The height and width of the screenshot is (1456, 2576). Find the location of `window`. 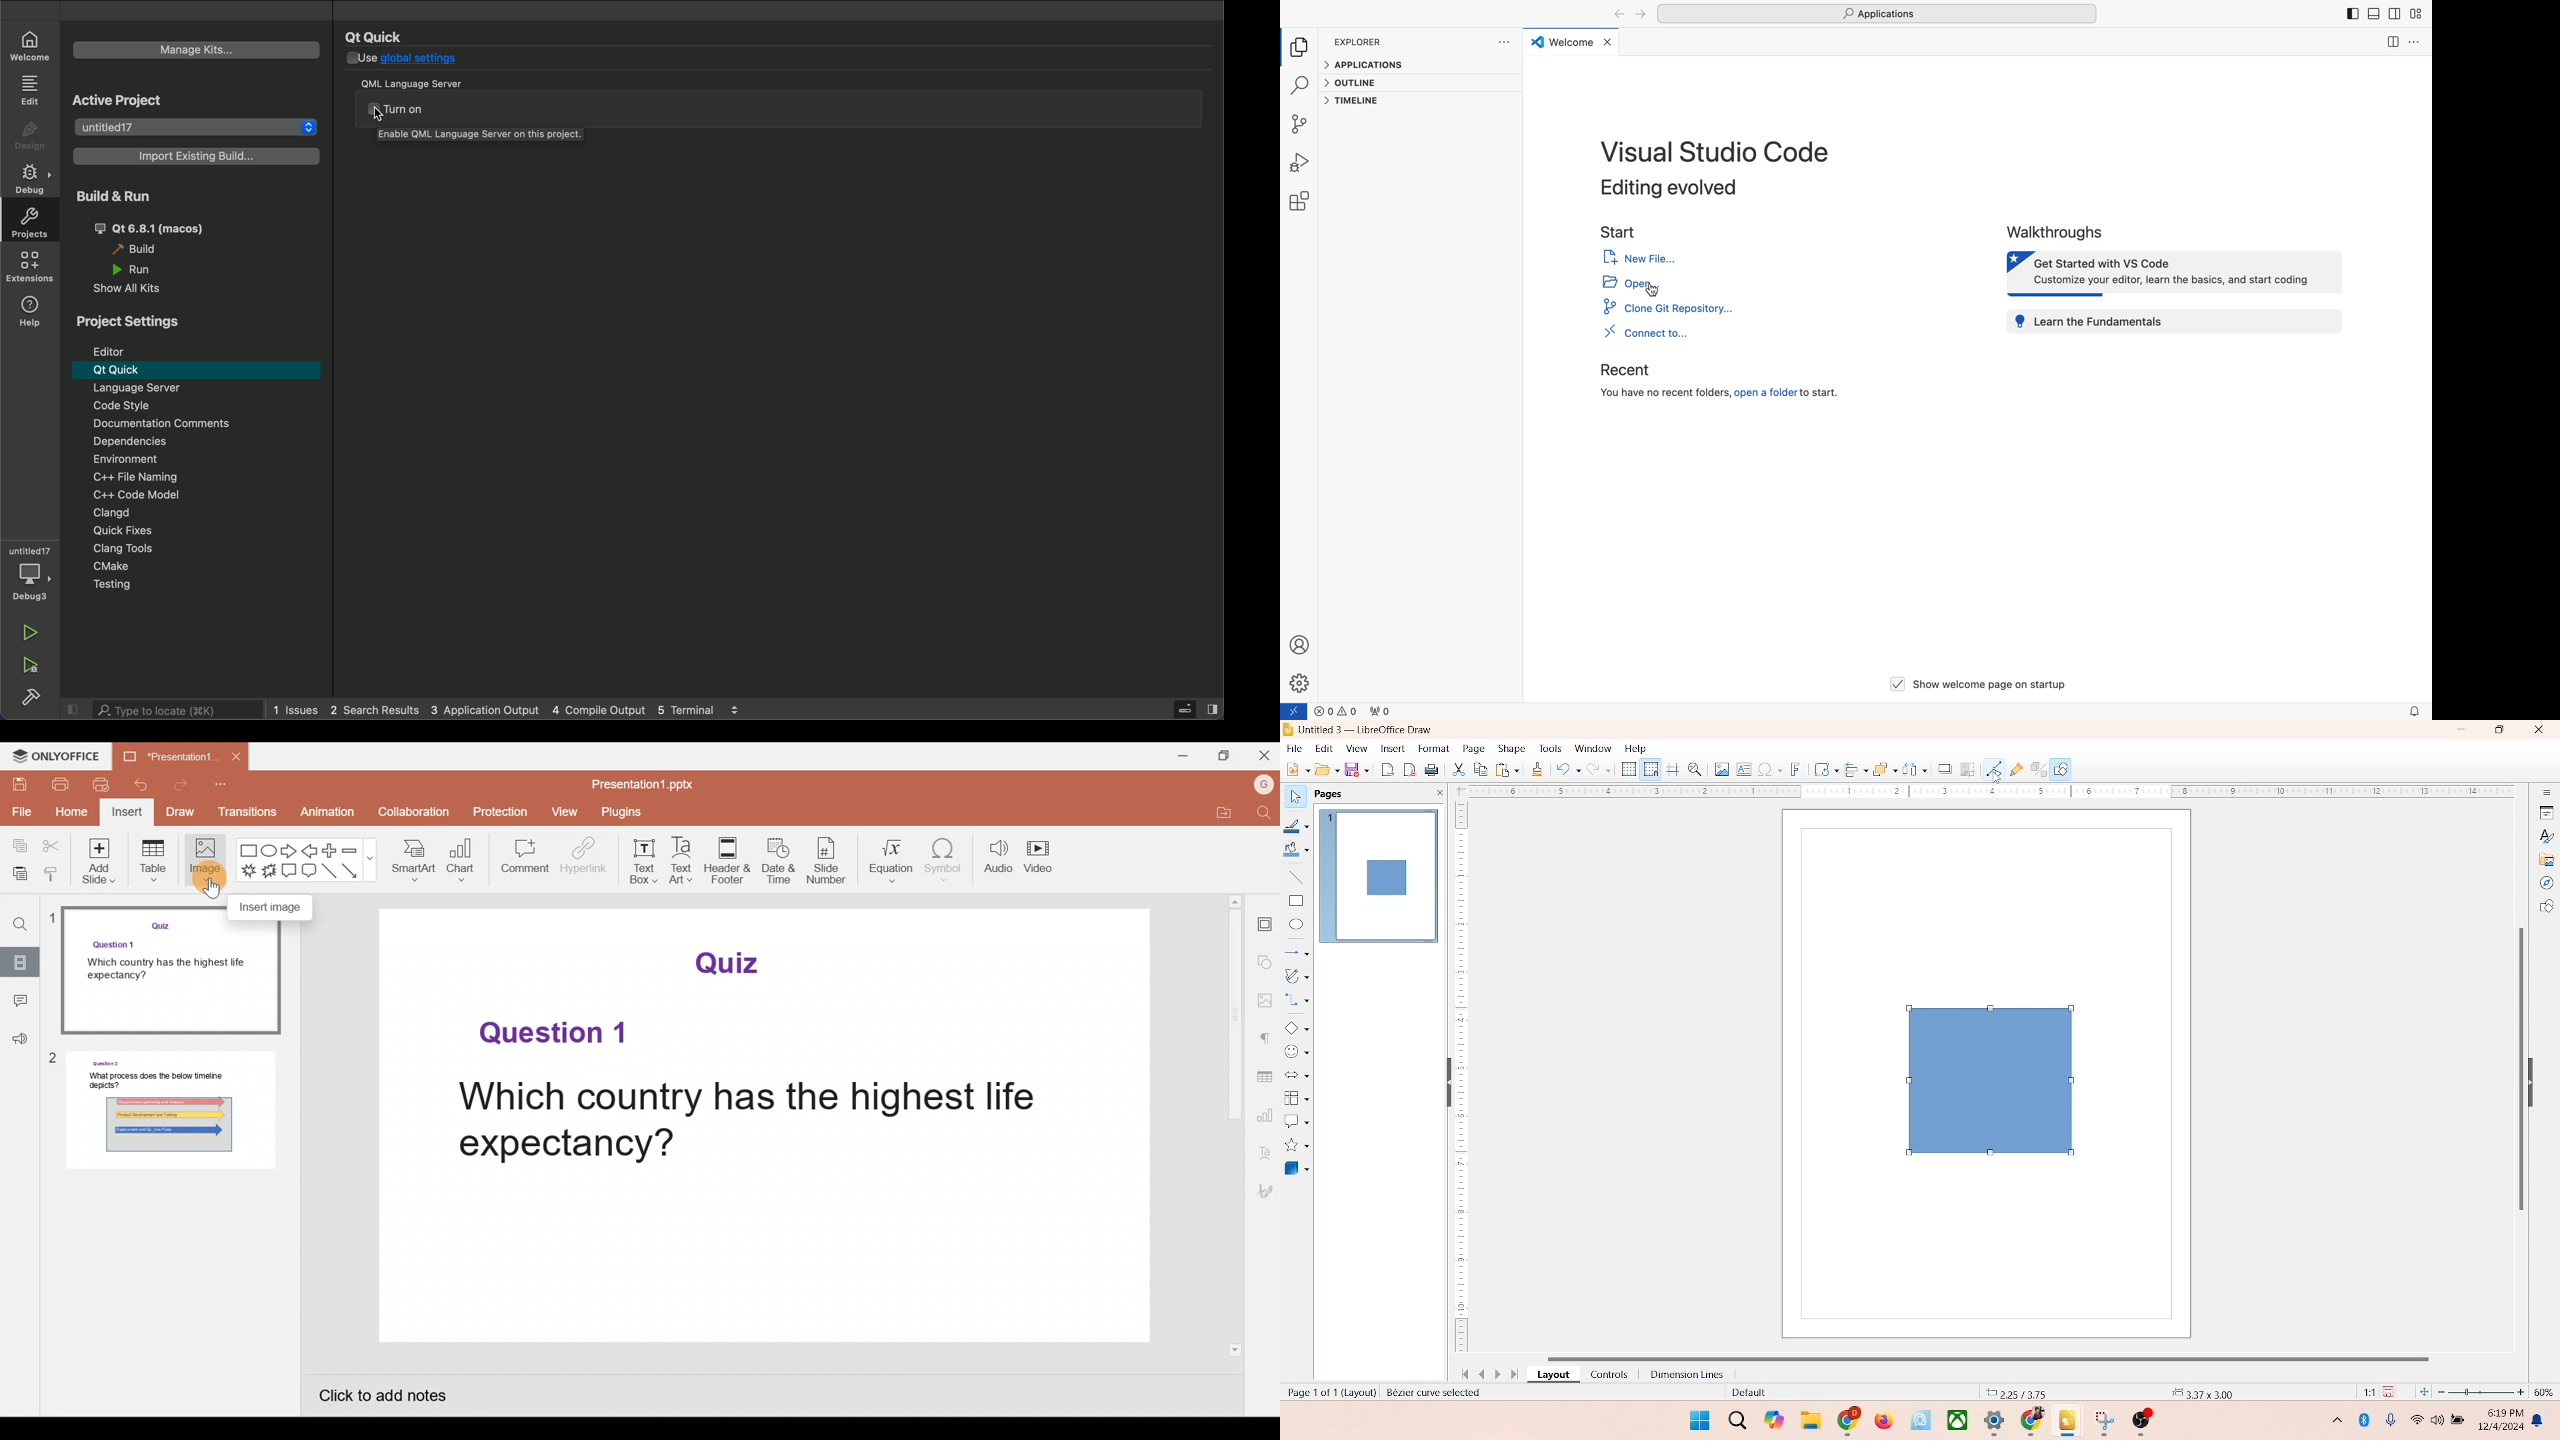

window is located at coordinates (1592, 749).